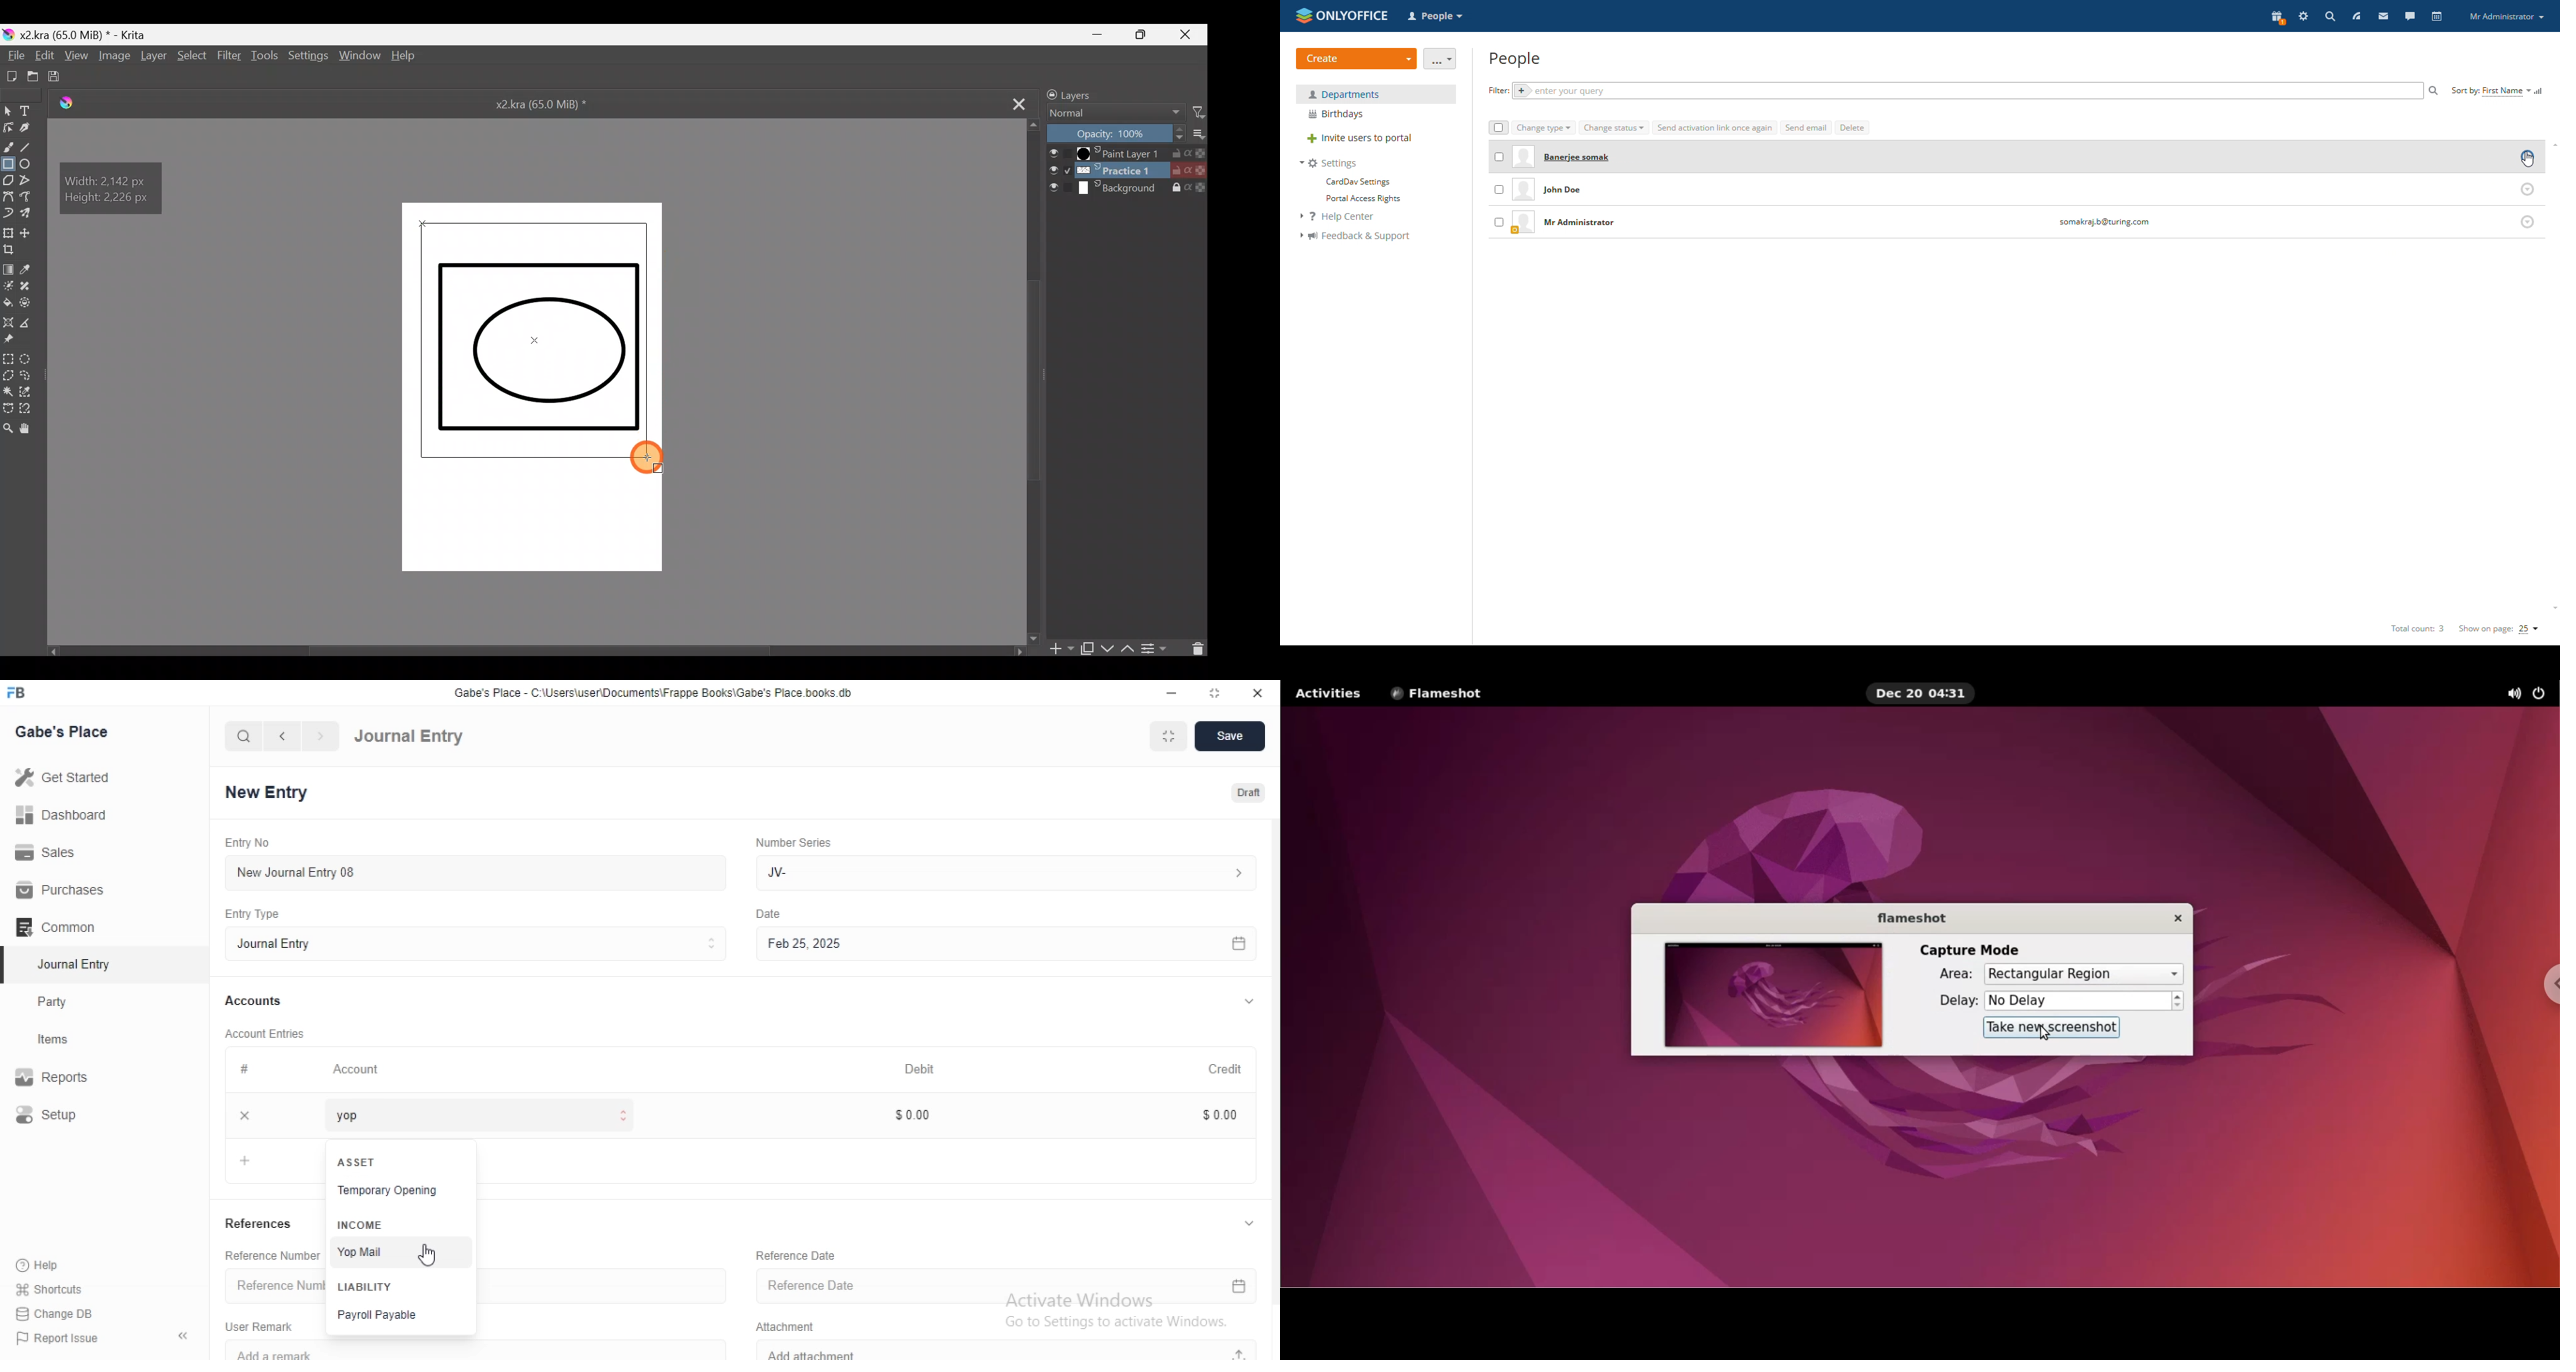  I want to click on Width: 2,142 px, so click(109, 177).